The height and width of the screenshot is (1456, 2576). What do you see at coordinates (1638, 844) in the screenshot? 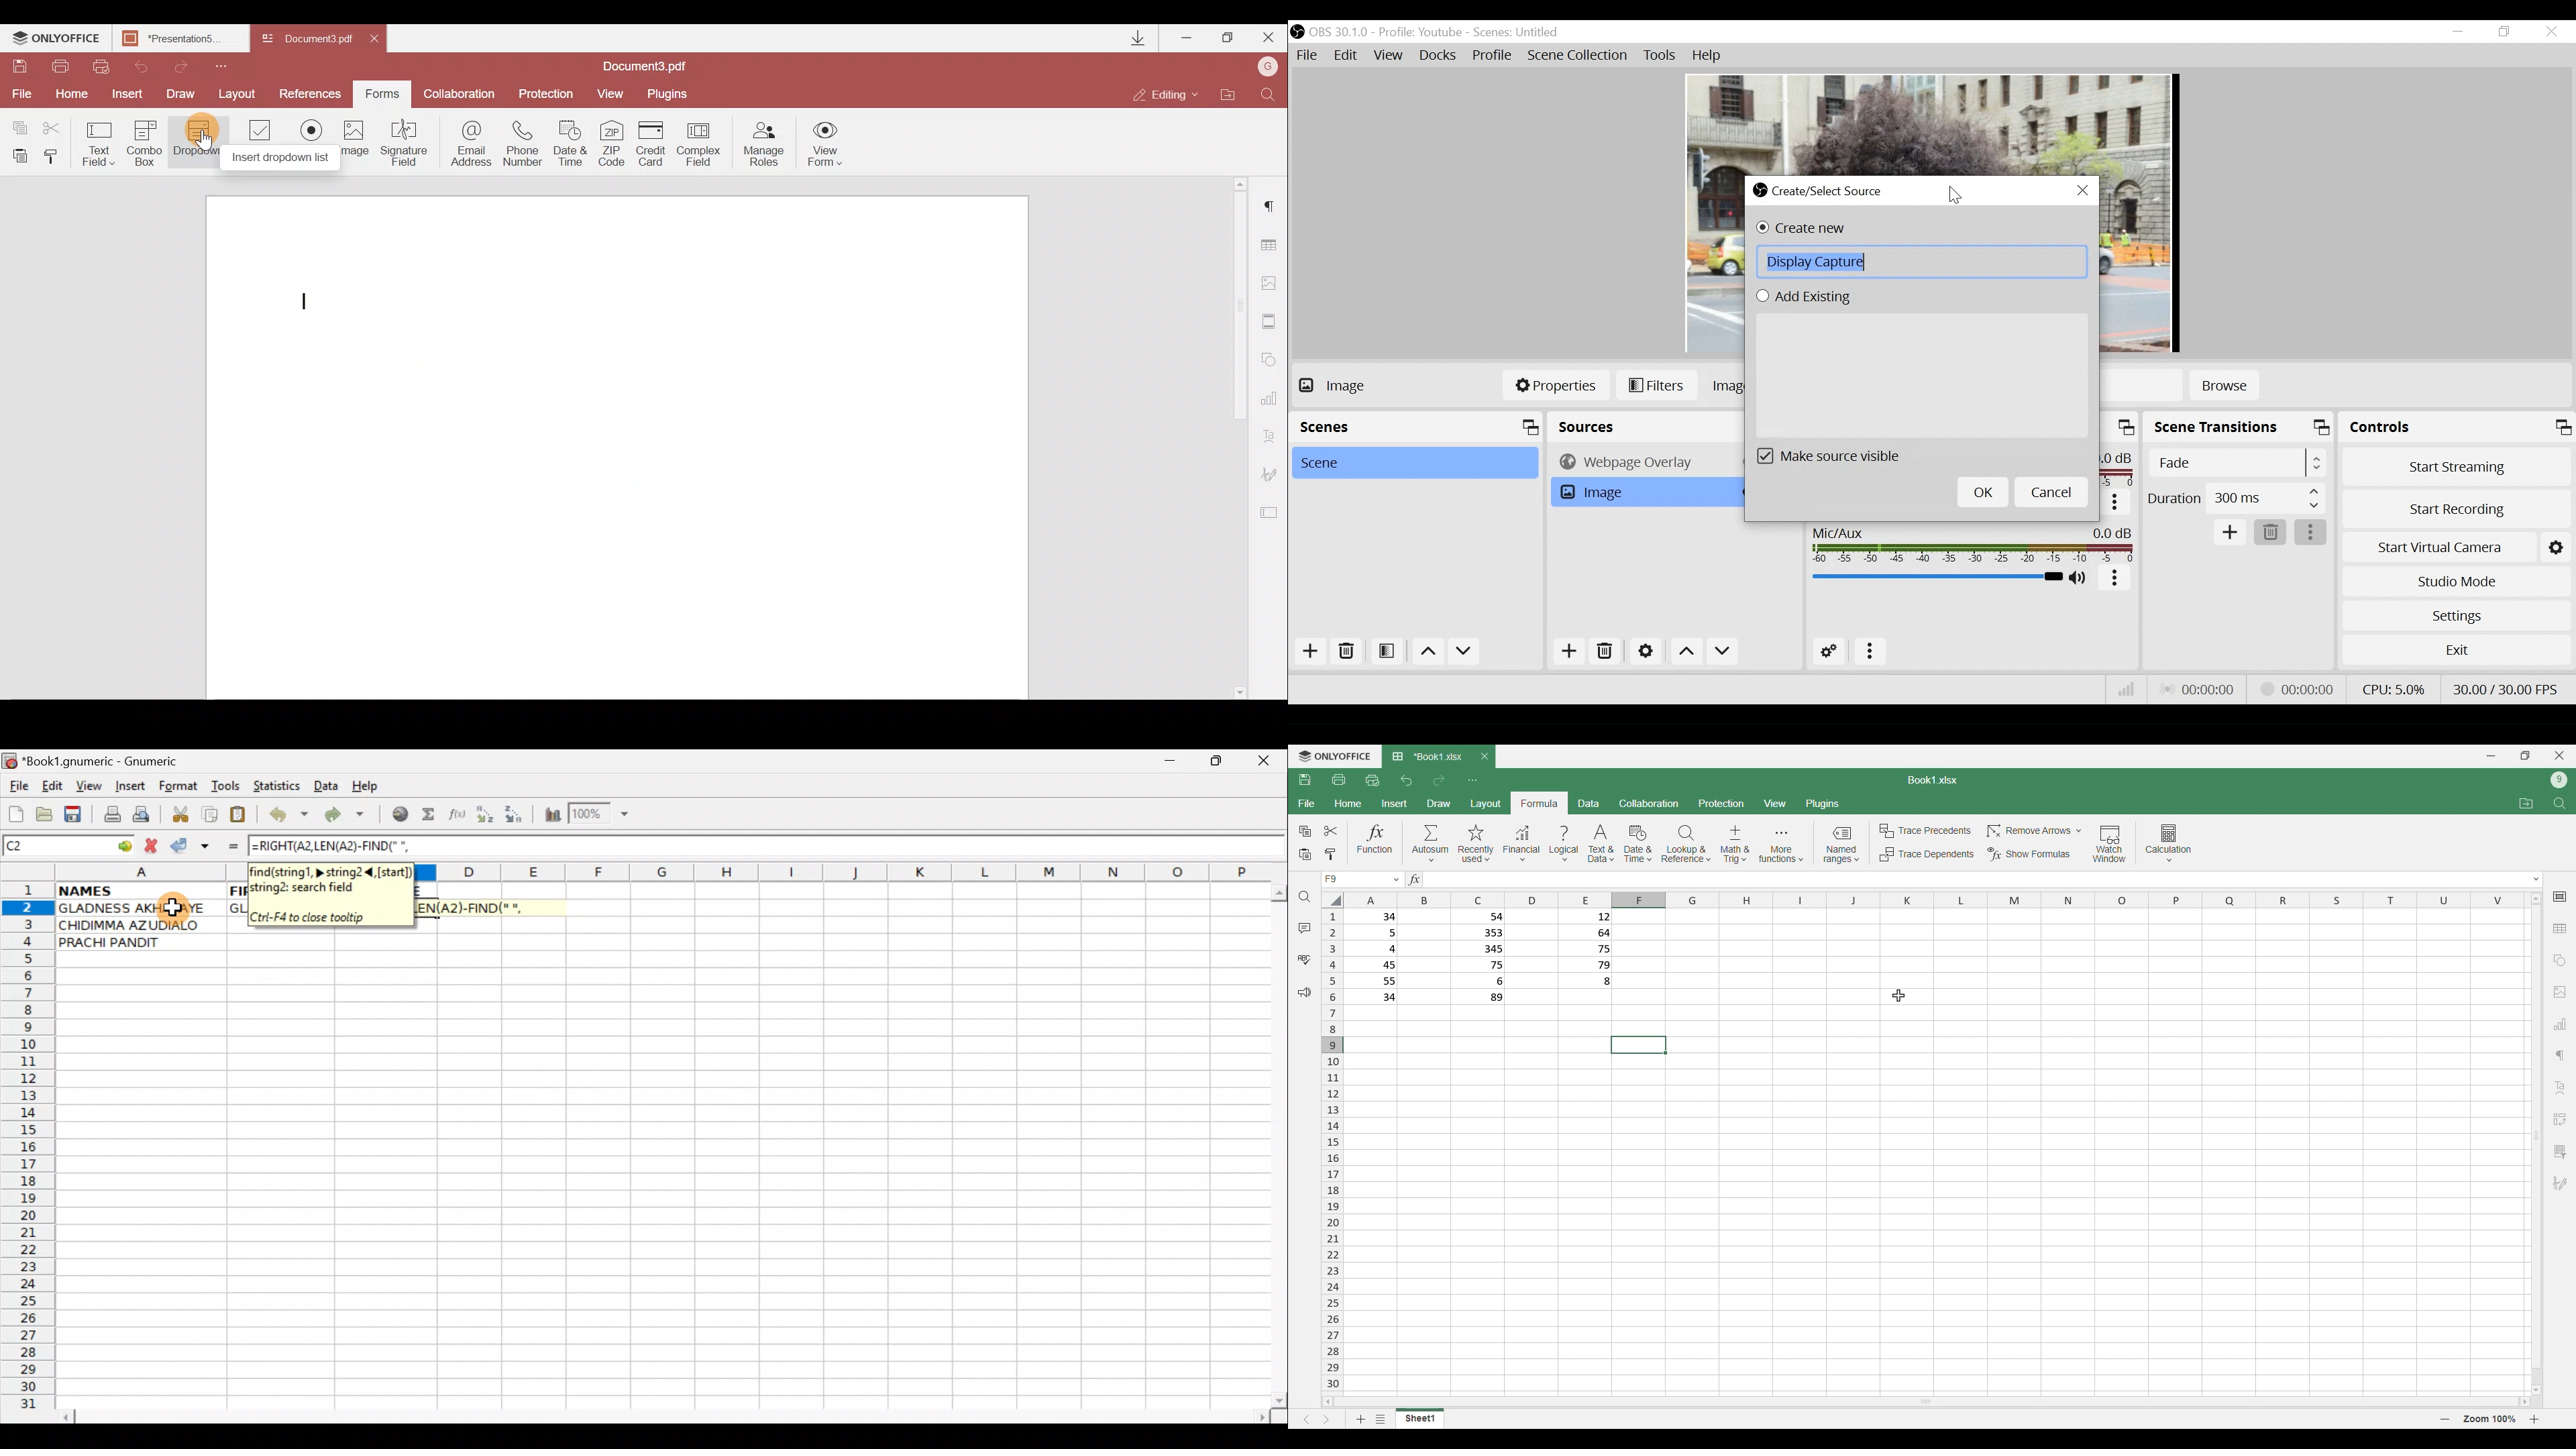
I see `Date and time` at bounding box center [1638, 844].